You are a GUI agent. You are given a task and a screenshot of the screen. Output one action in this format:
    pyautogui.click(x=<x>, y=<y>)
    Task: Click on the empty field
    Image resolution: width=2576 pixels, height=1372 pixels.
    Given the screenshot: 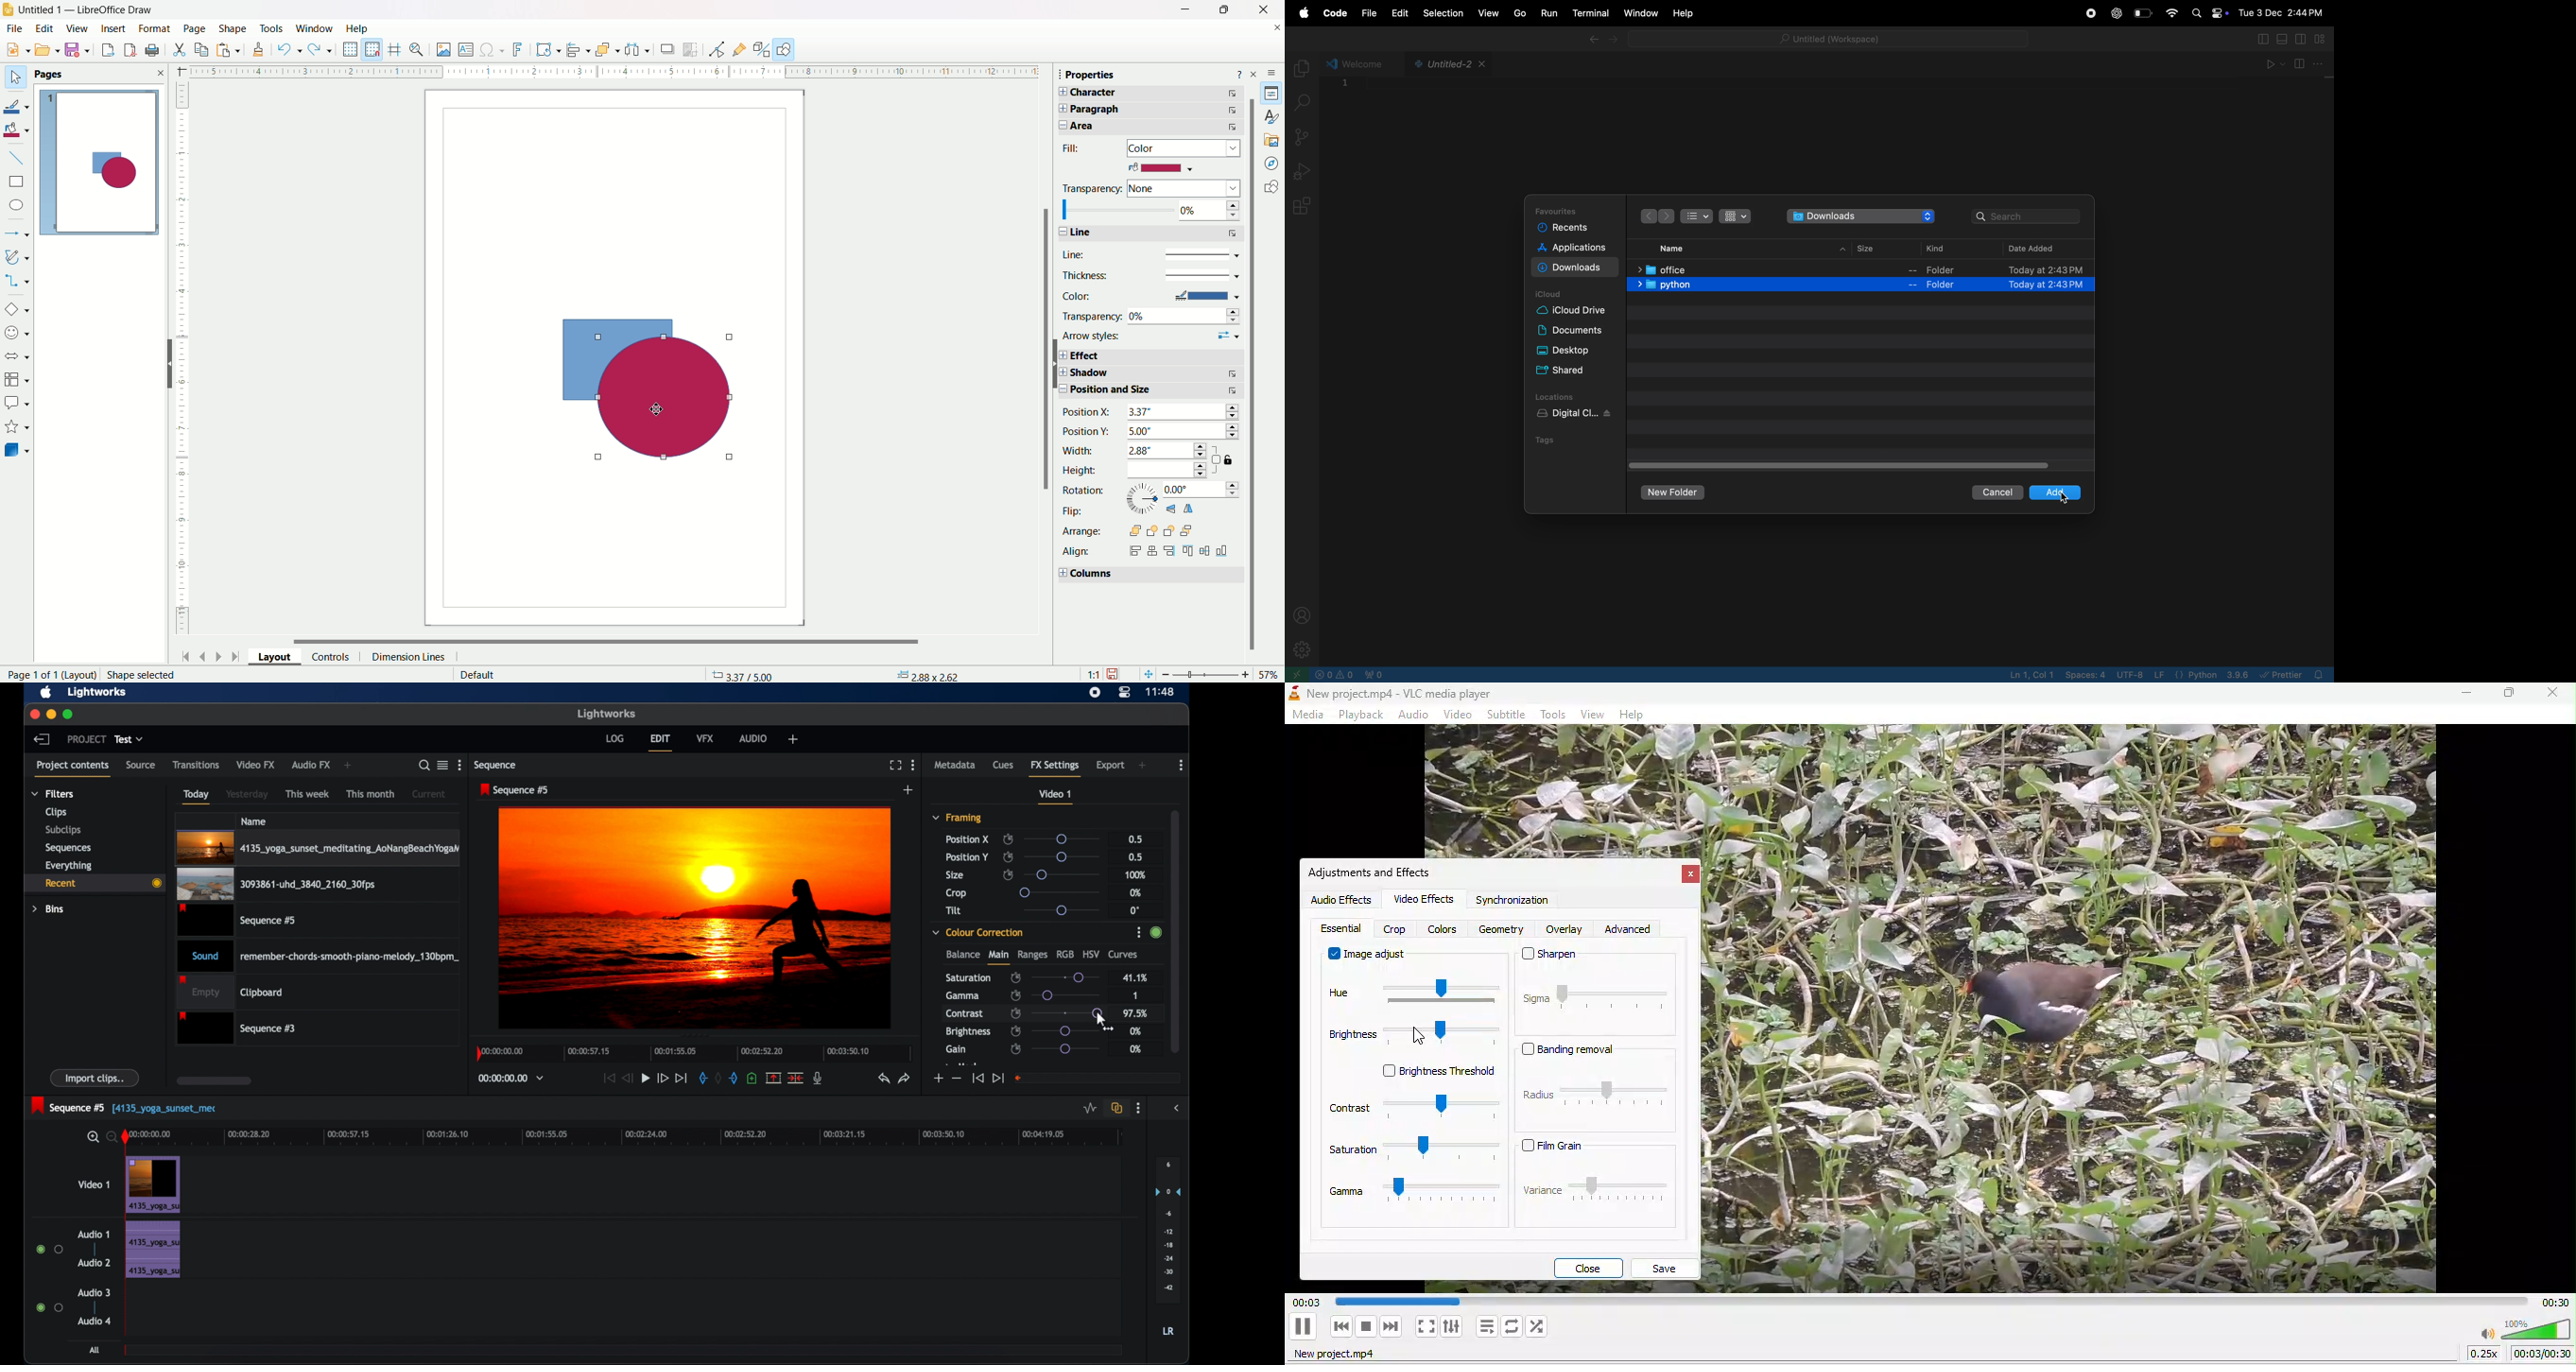 What is the action you would take?
    pyautogui.click(x=1098, y=1077)
    